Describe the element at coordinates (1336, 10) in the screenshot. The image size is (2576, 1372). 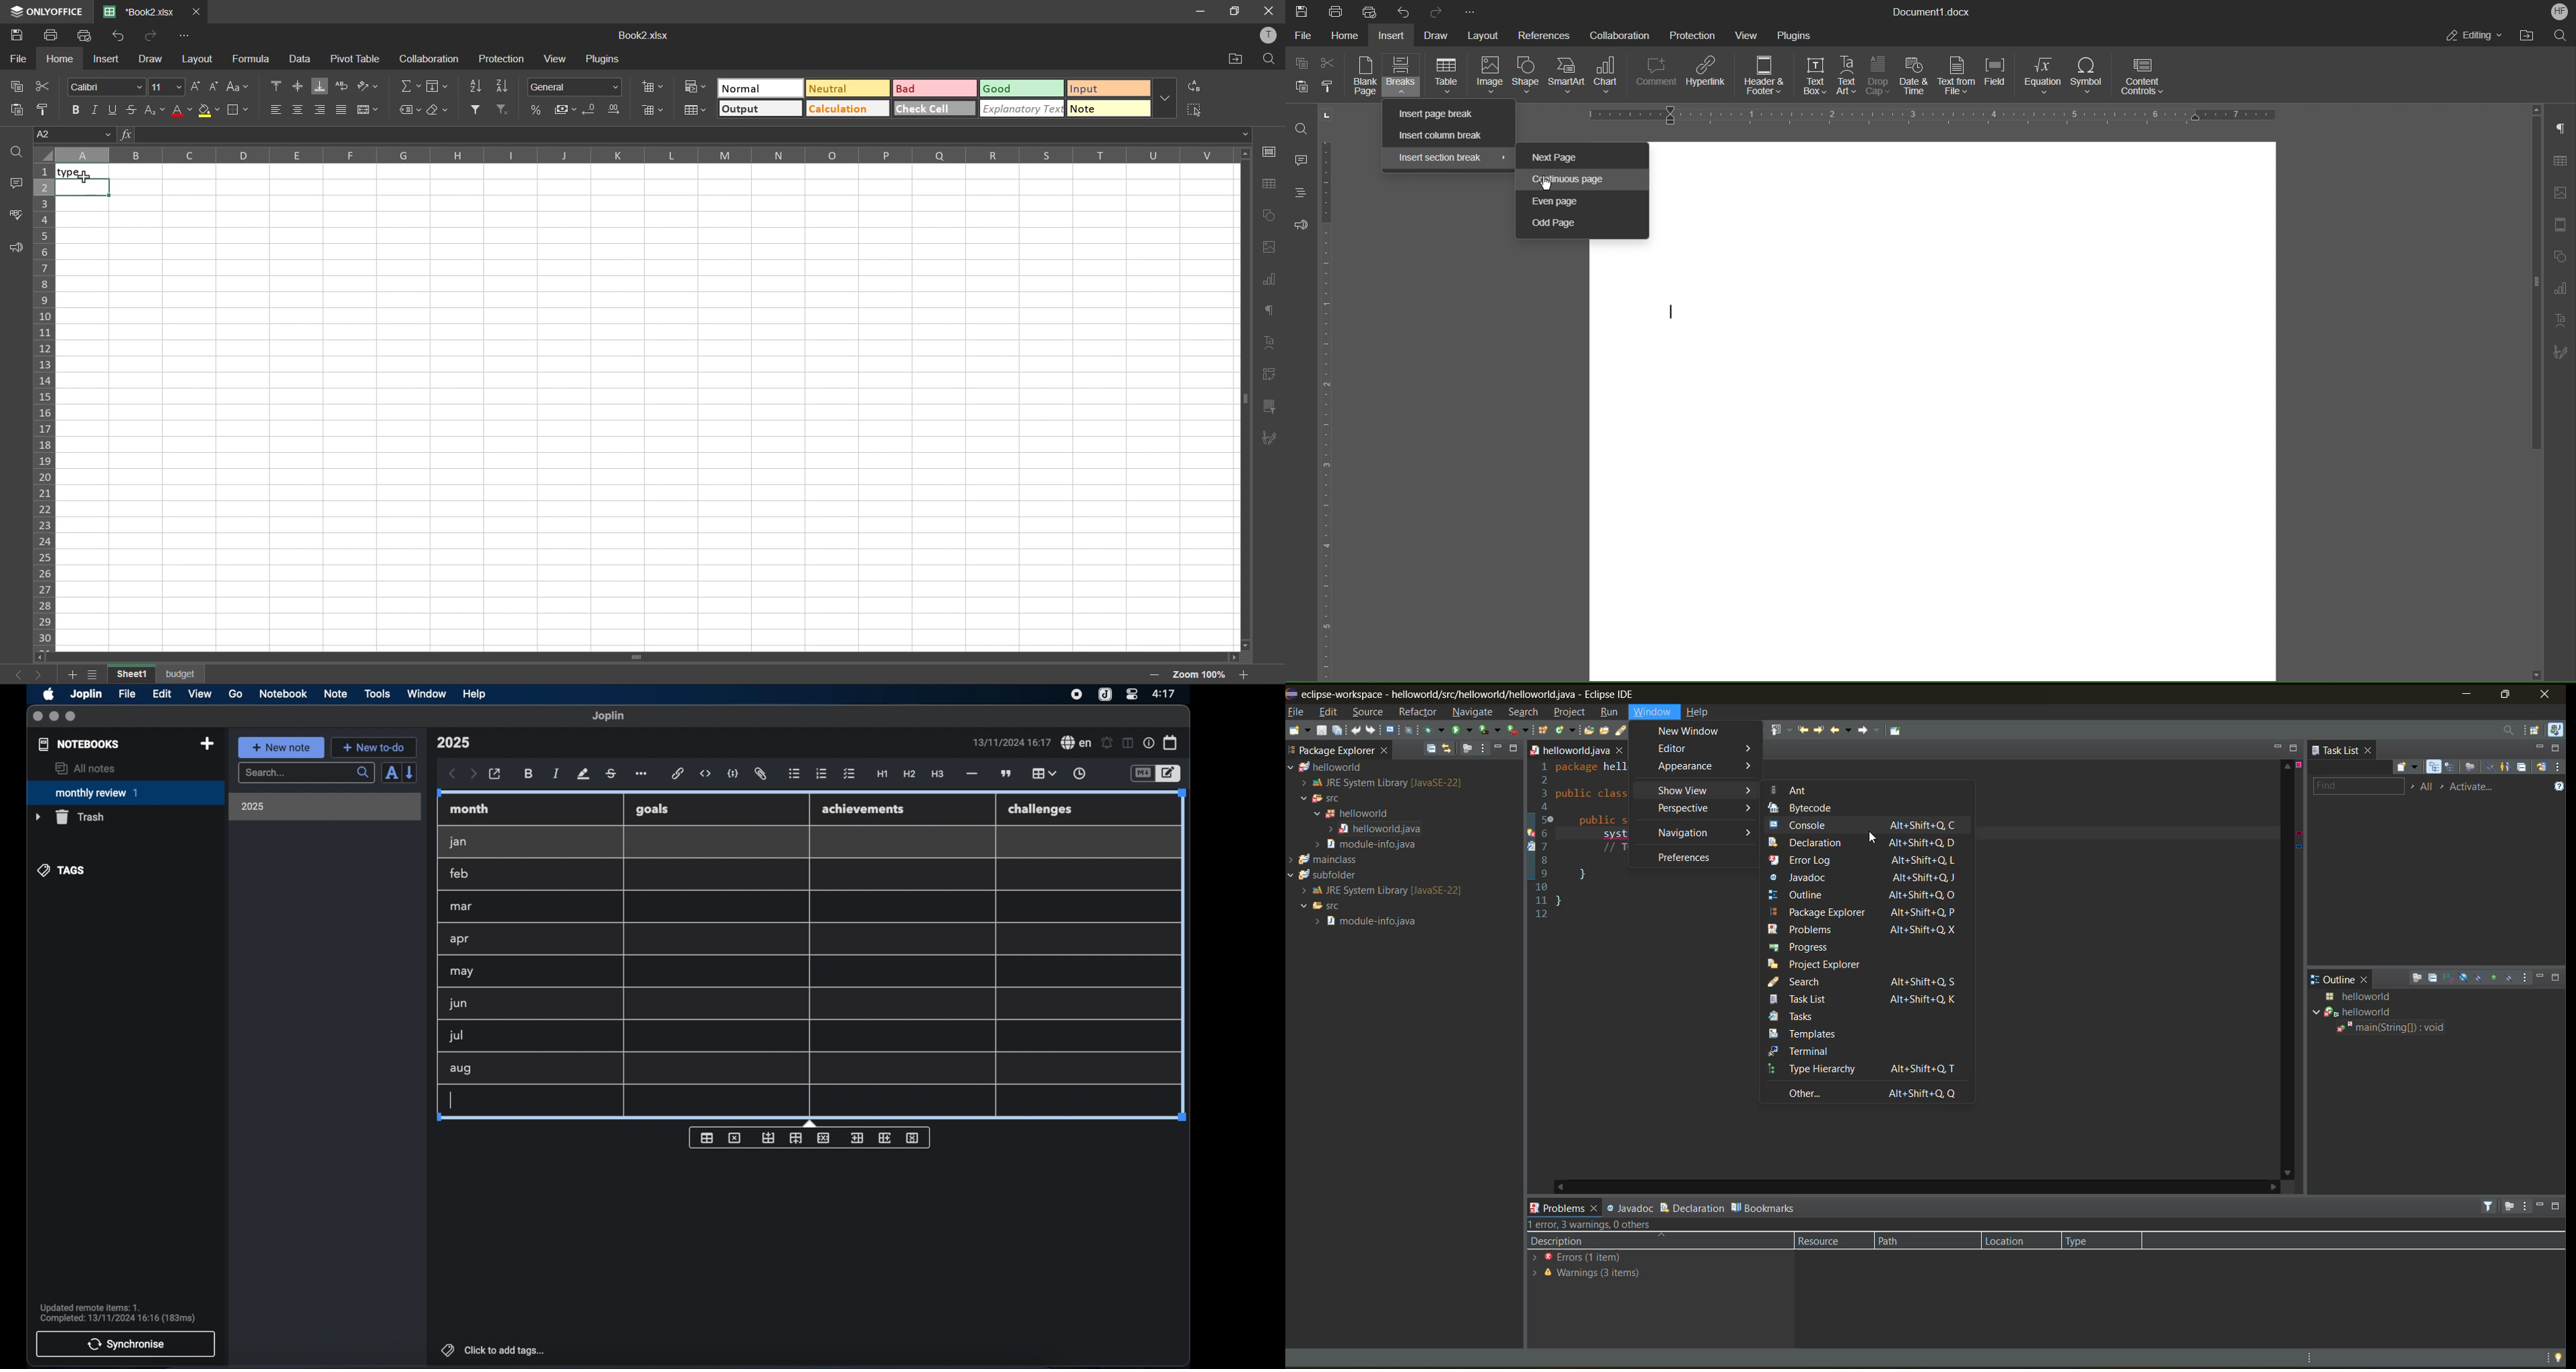
I see `Print ` at that location.